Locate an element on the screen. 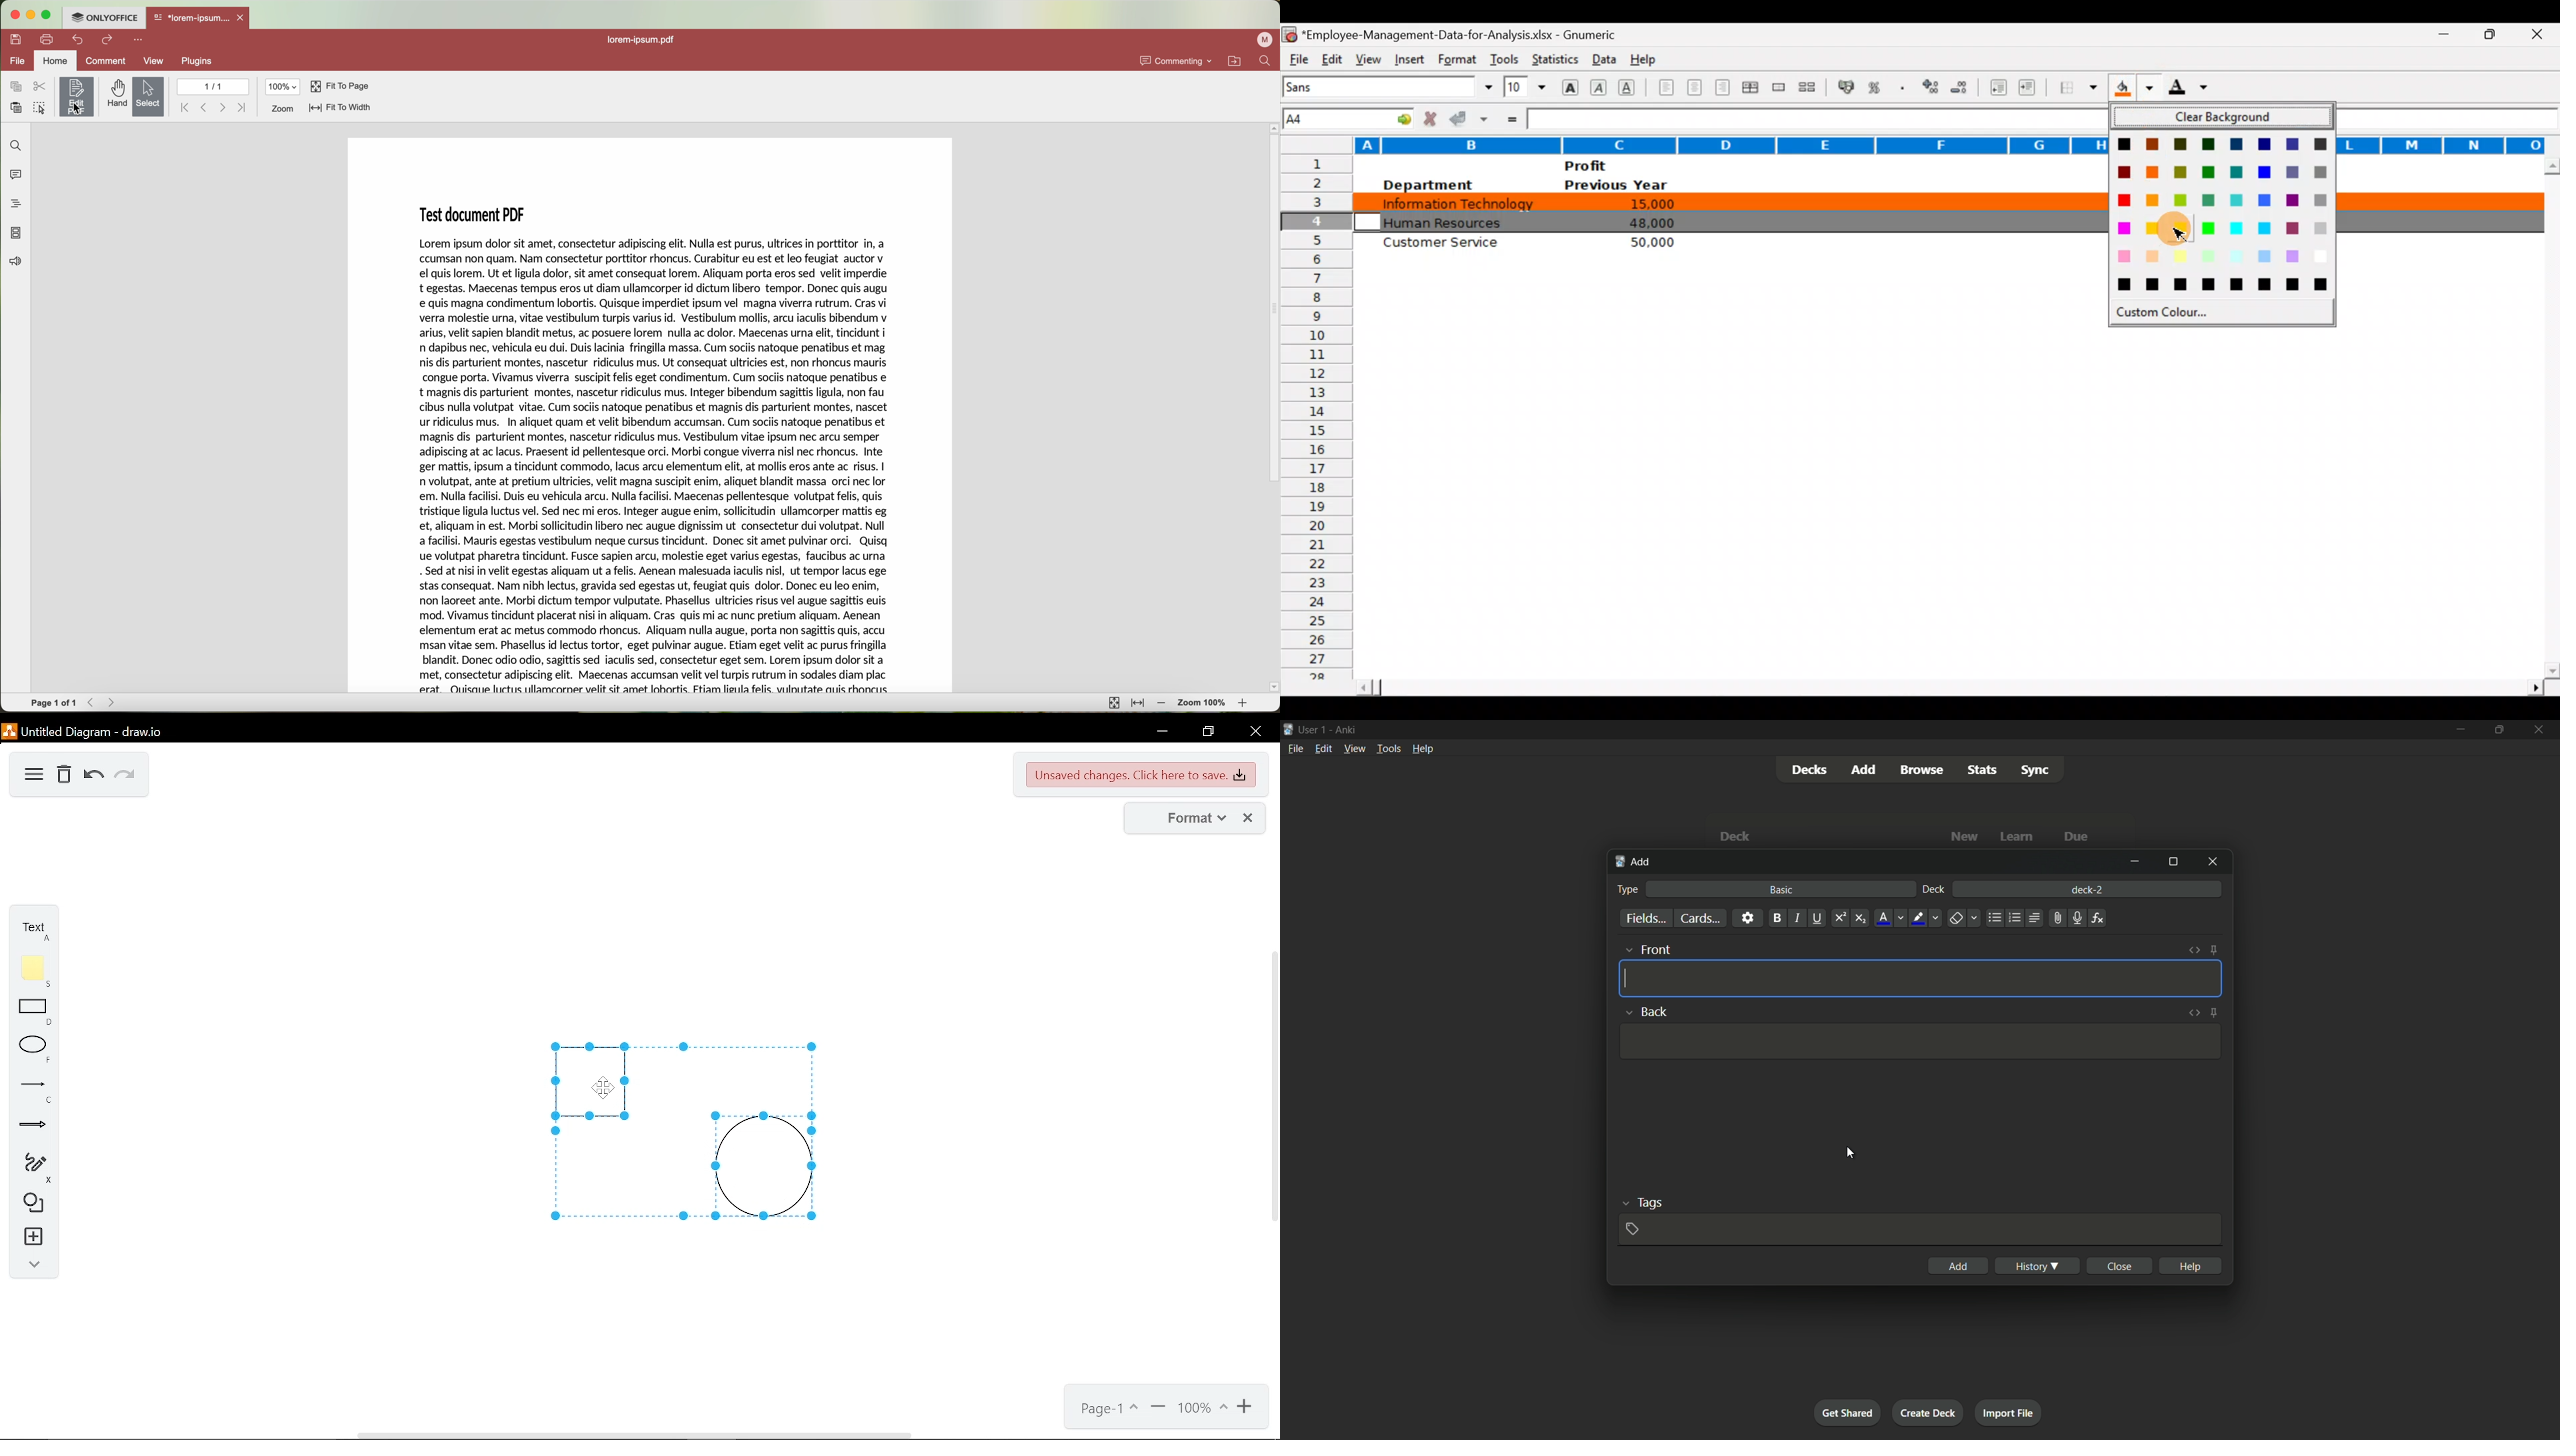  Customer service is located at coordinates (1447, 245).